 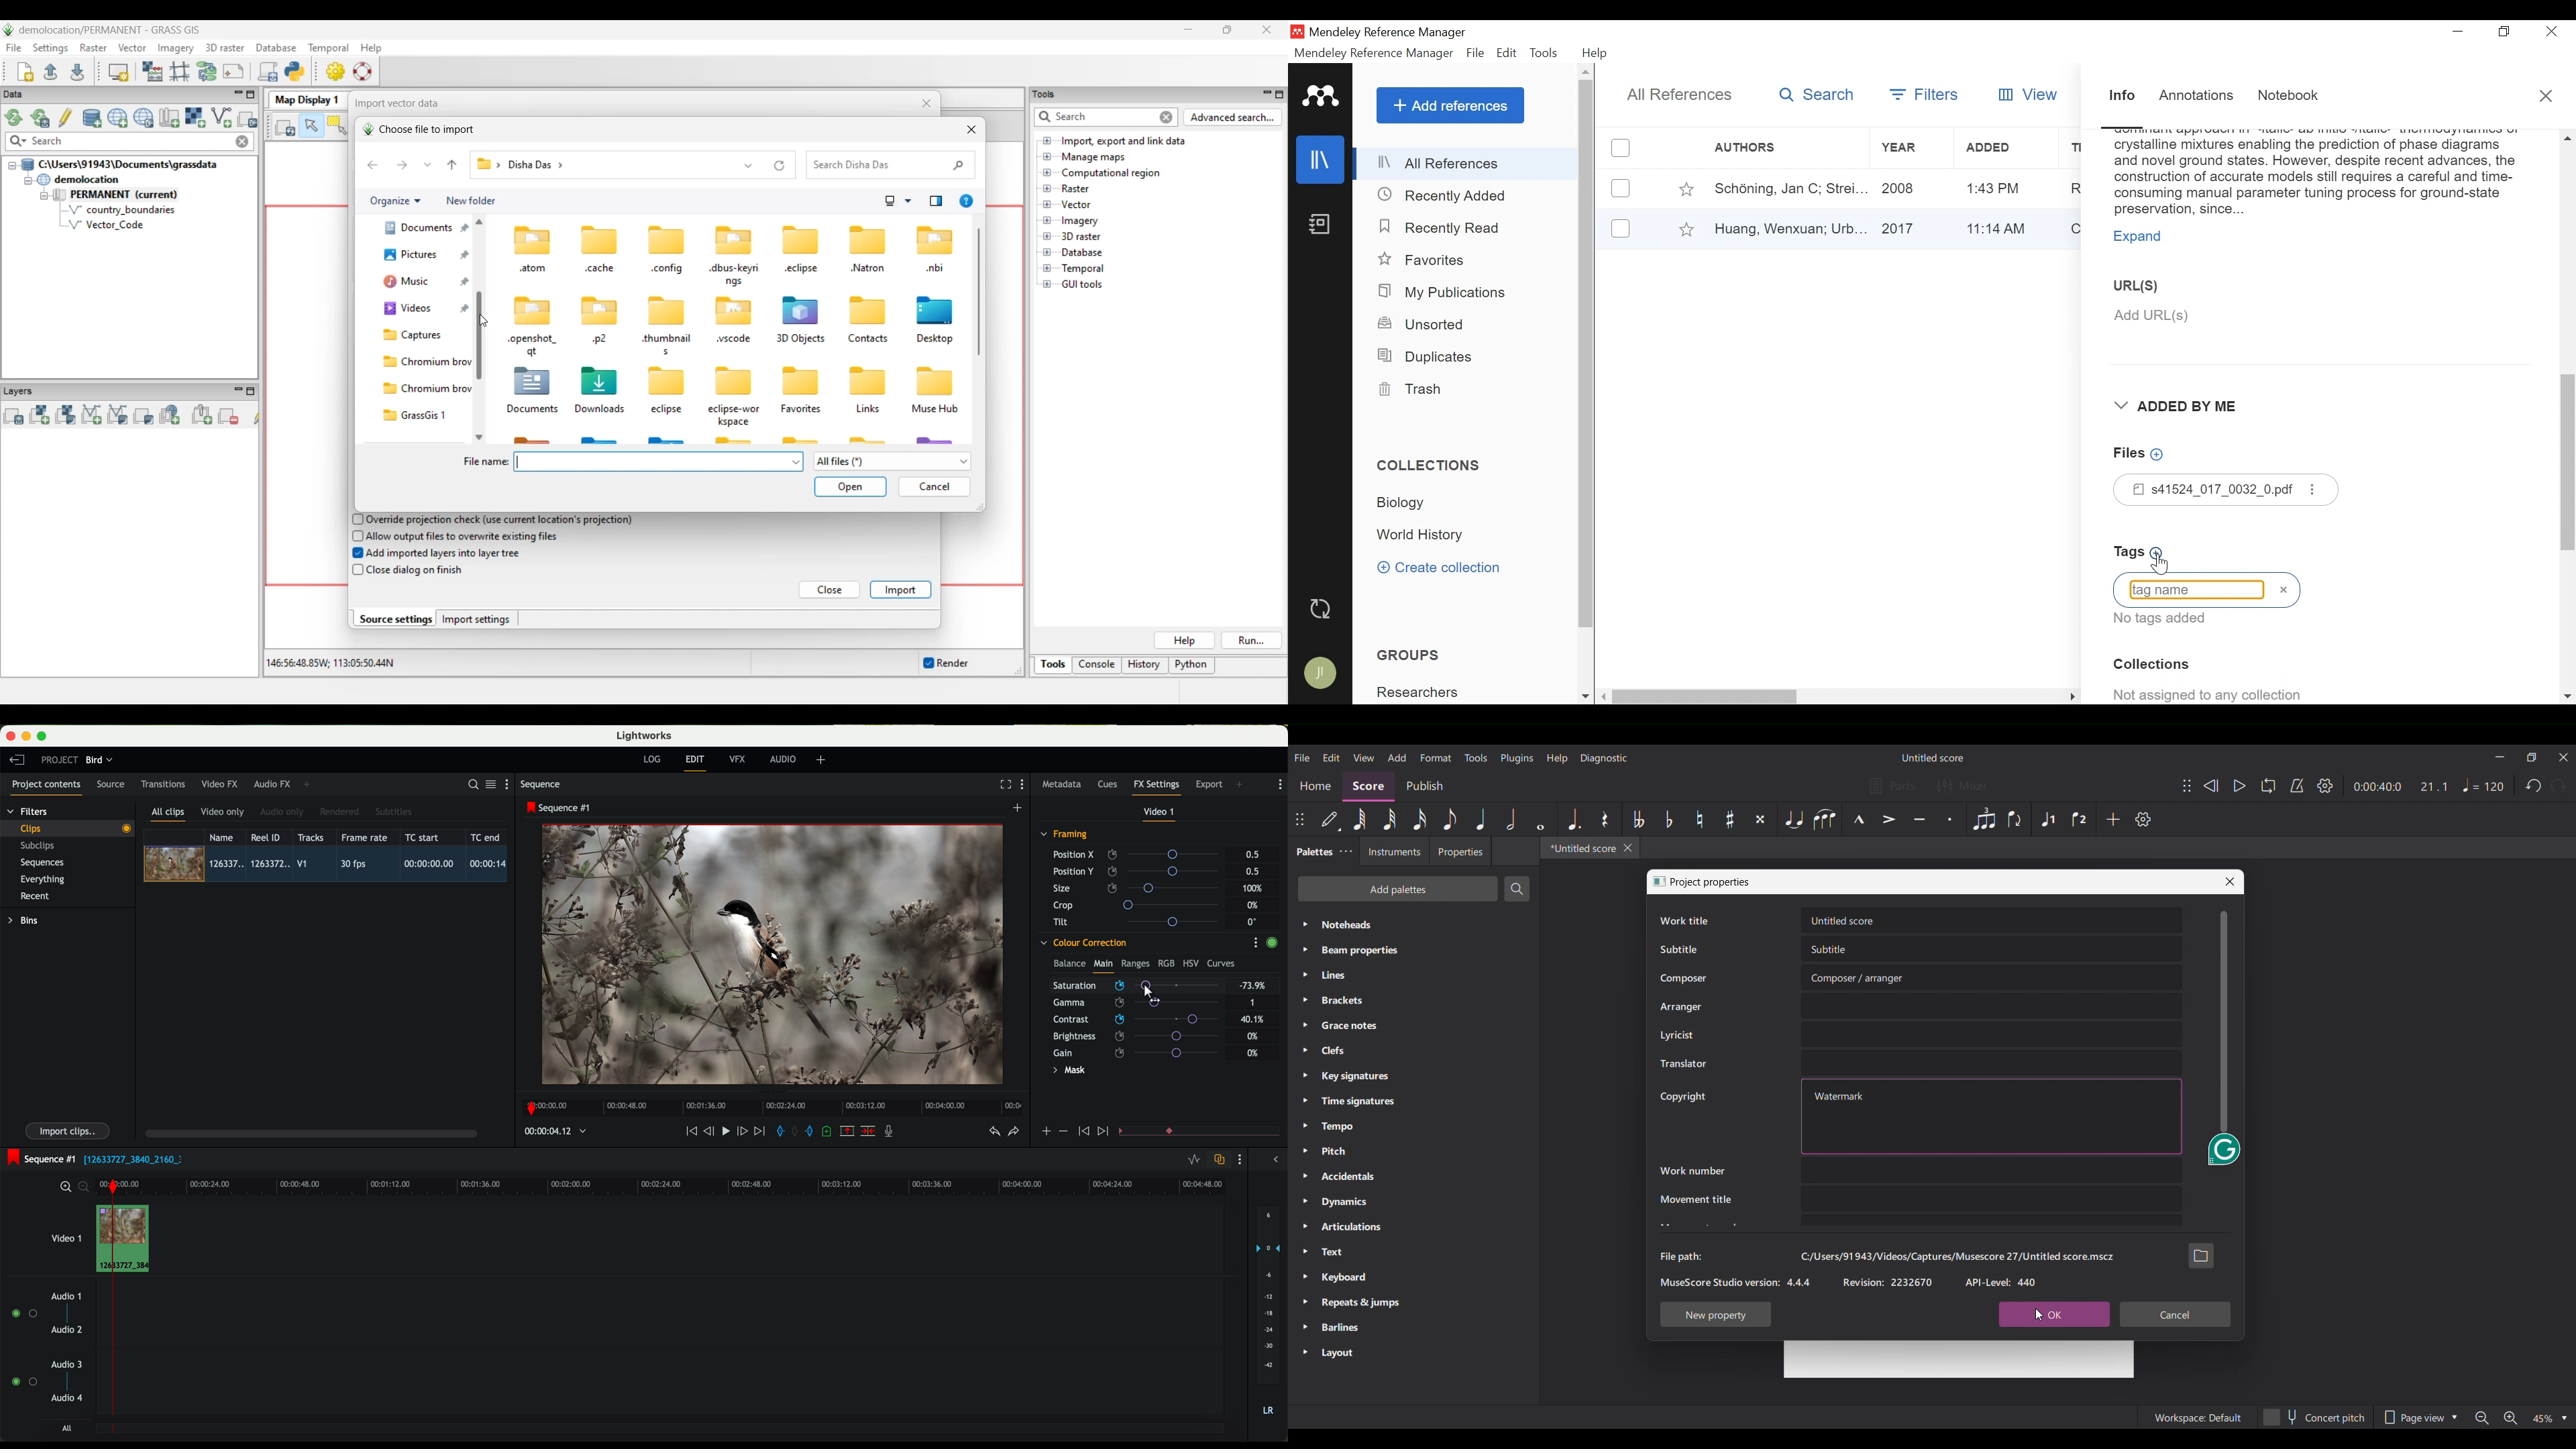 I want to click on Minimize, so click(x=2500, y=757).